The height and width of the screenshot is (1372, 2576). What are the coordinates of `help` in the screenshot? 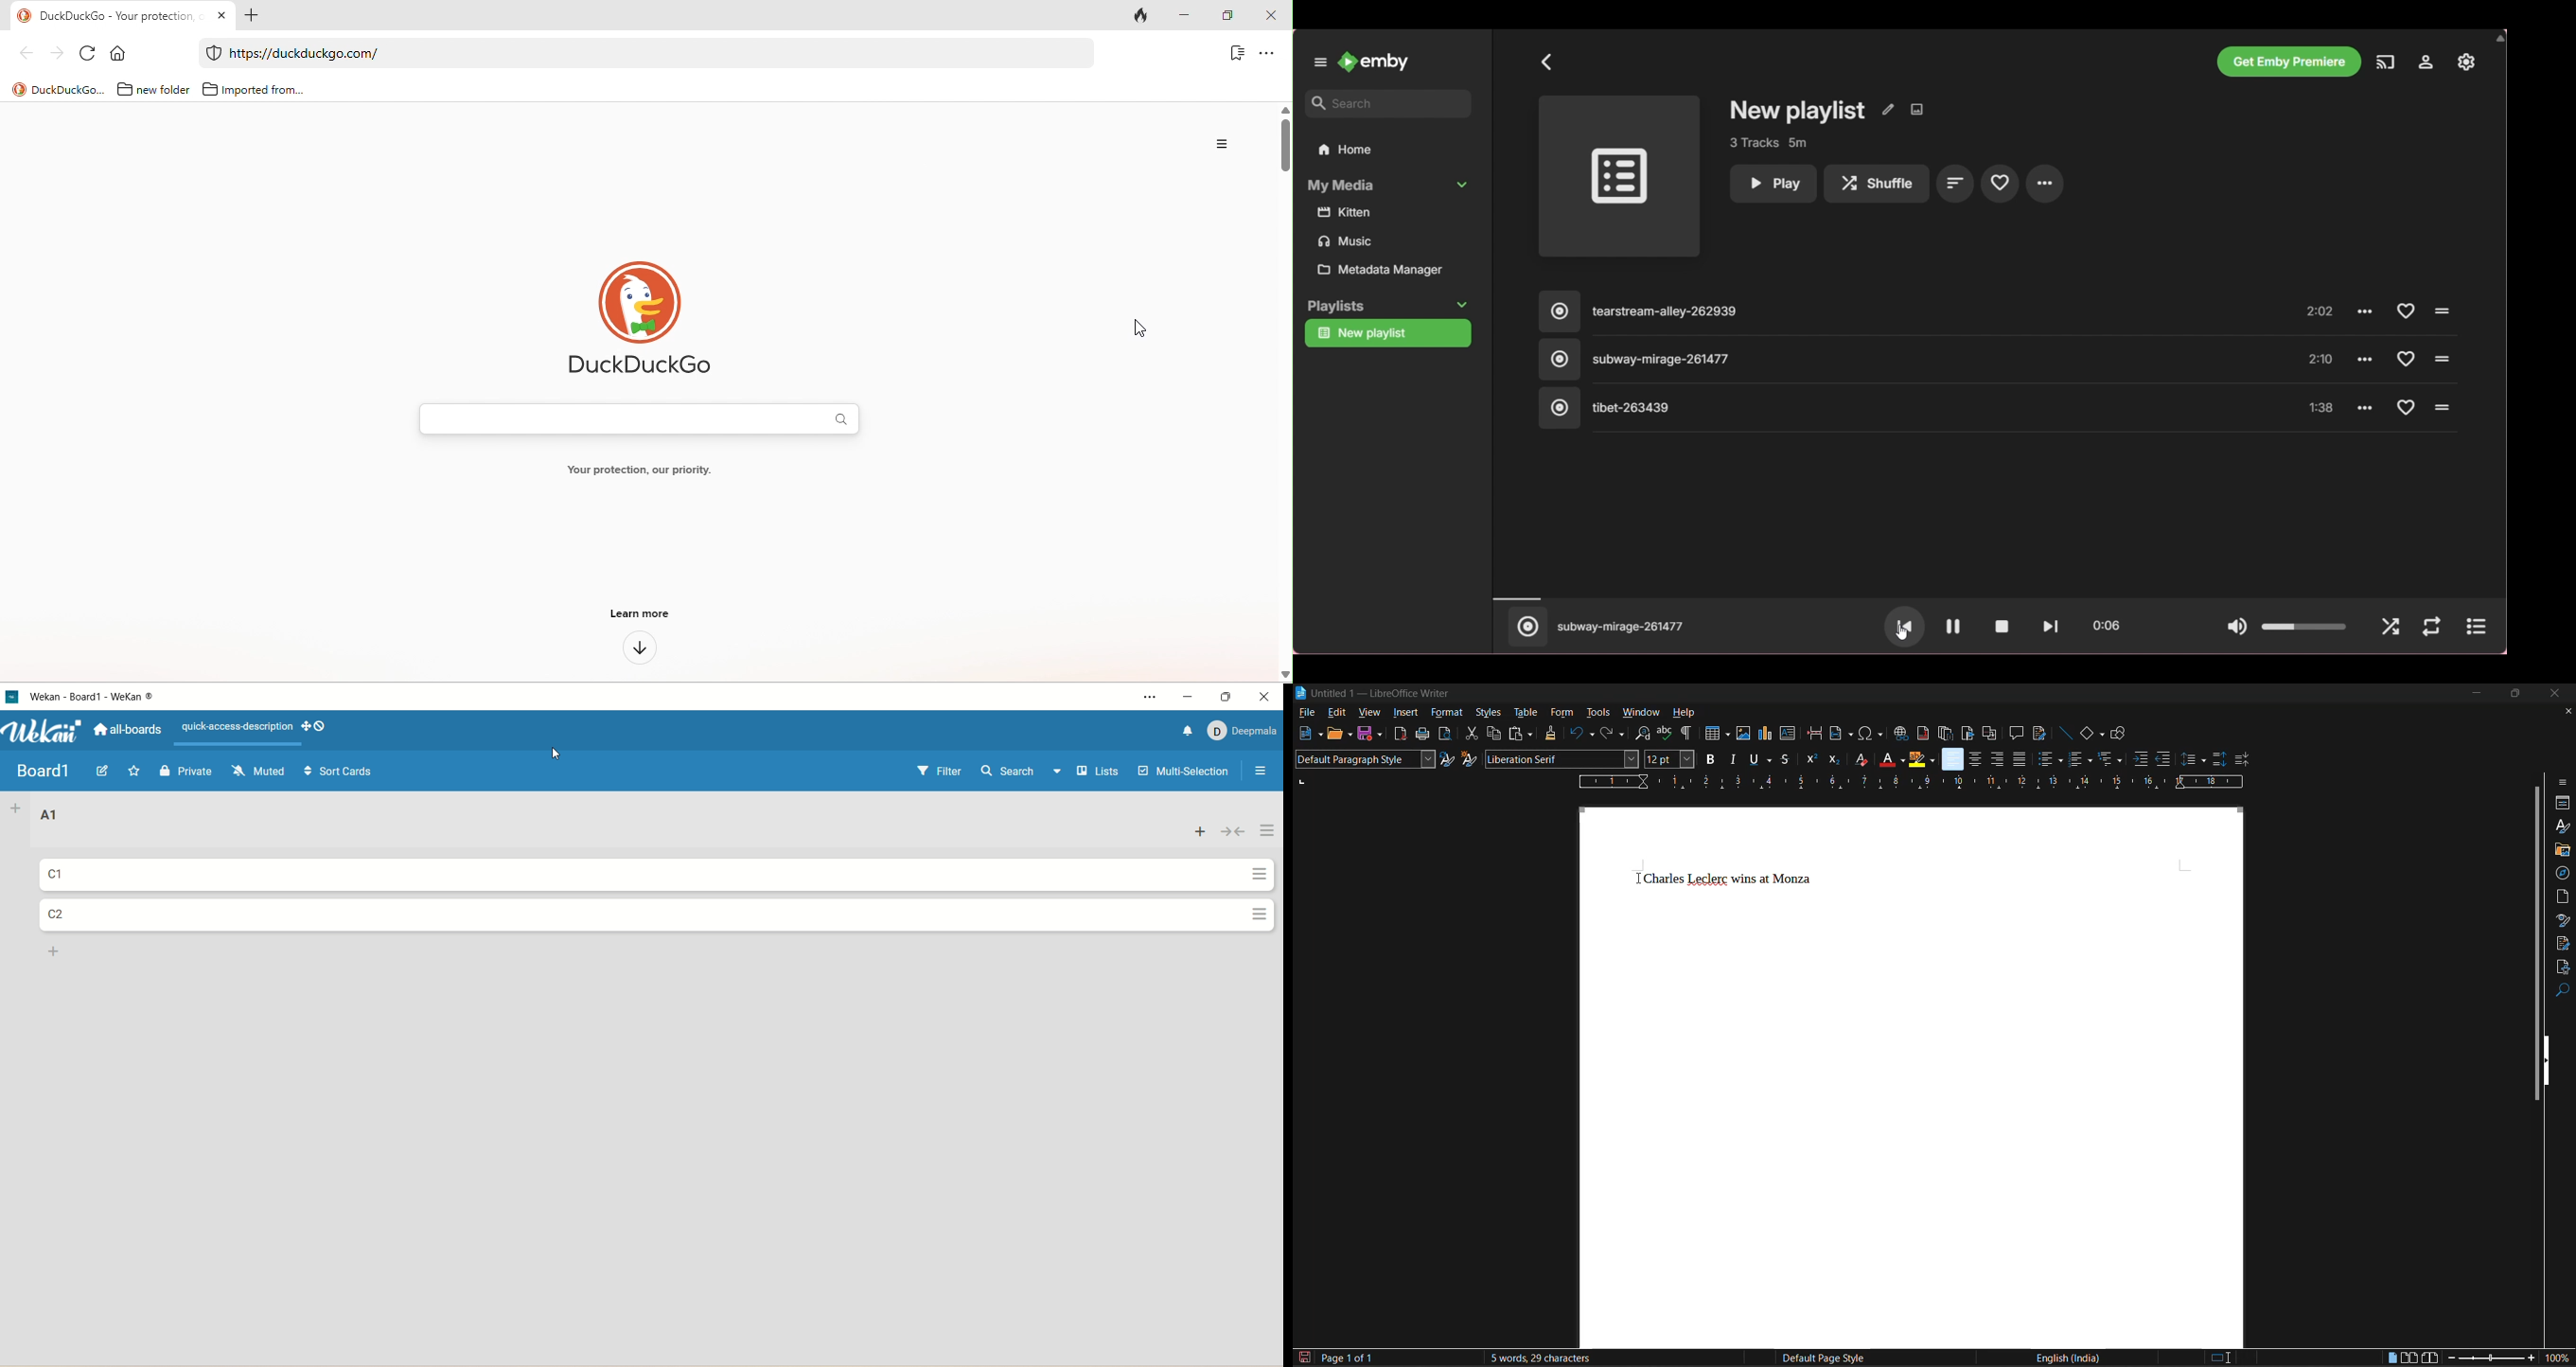 It's located at (1686, 712).